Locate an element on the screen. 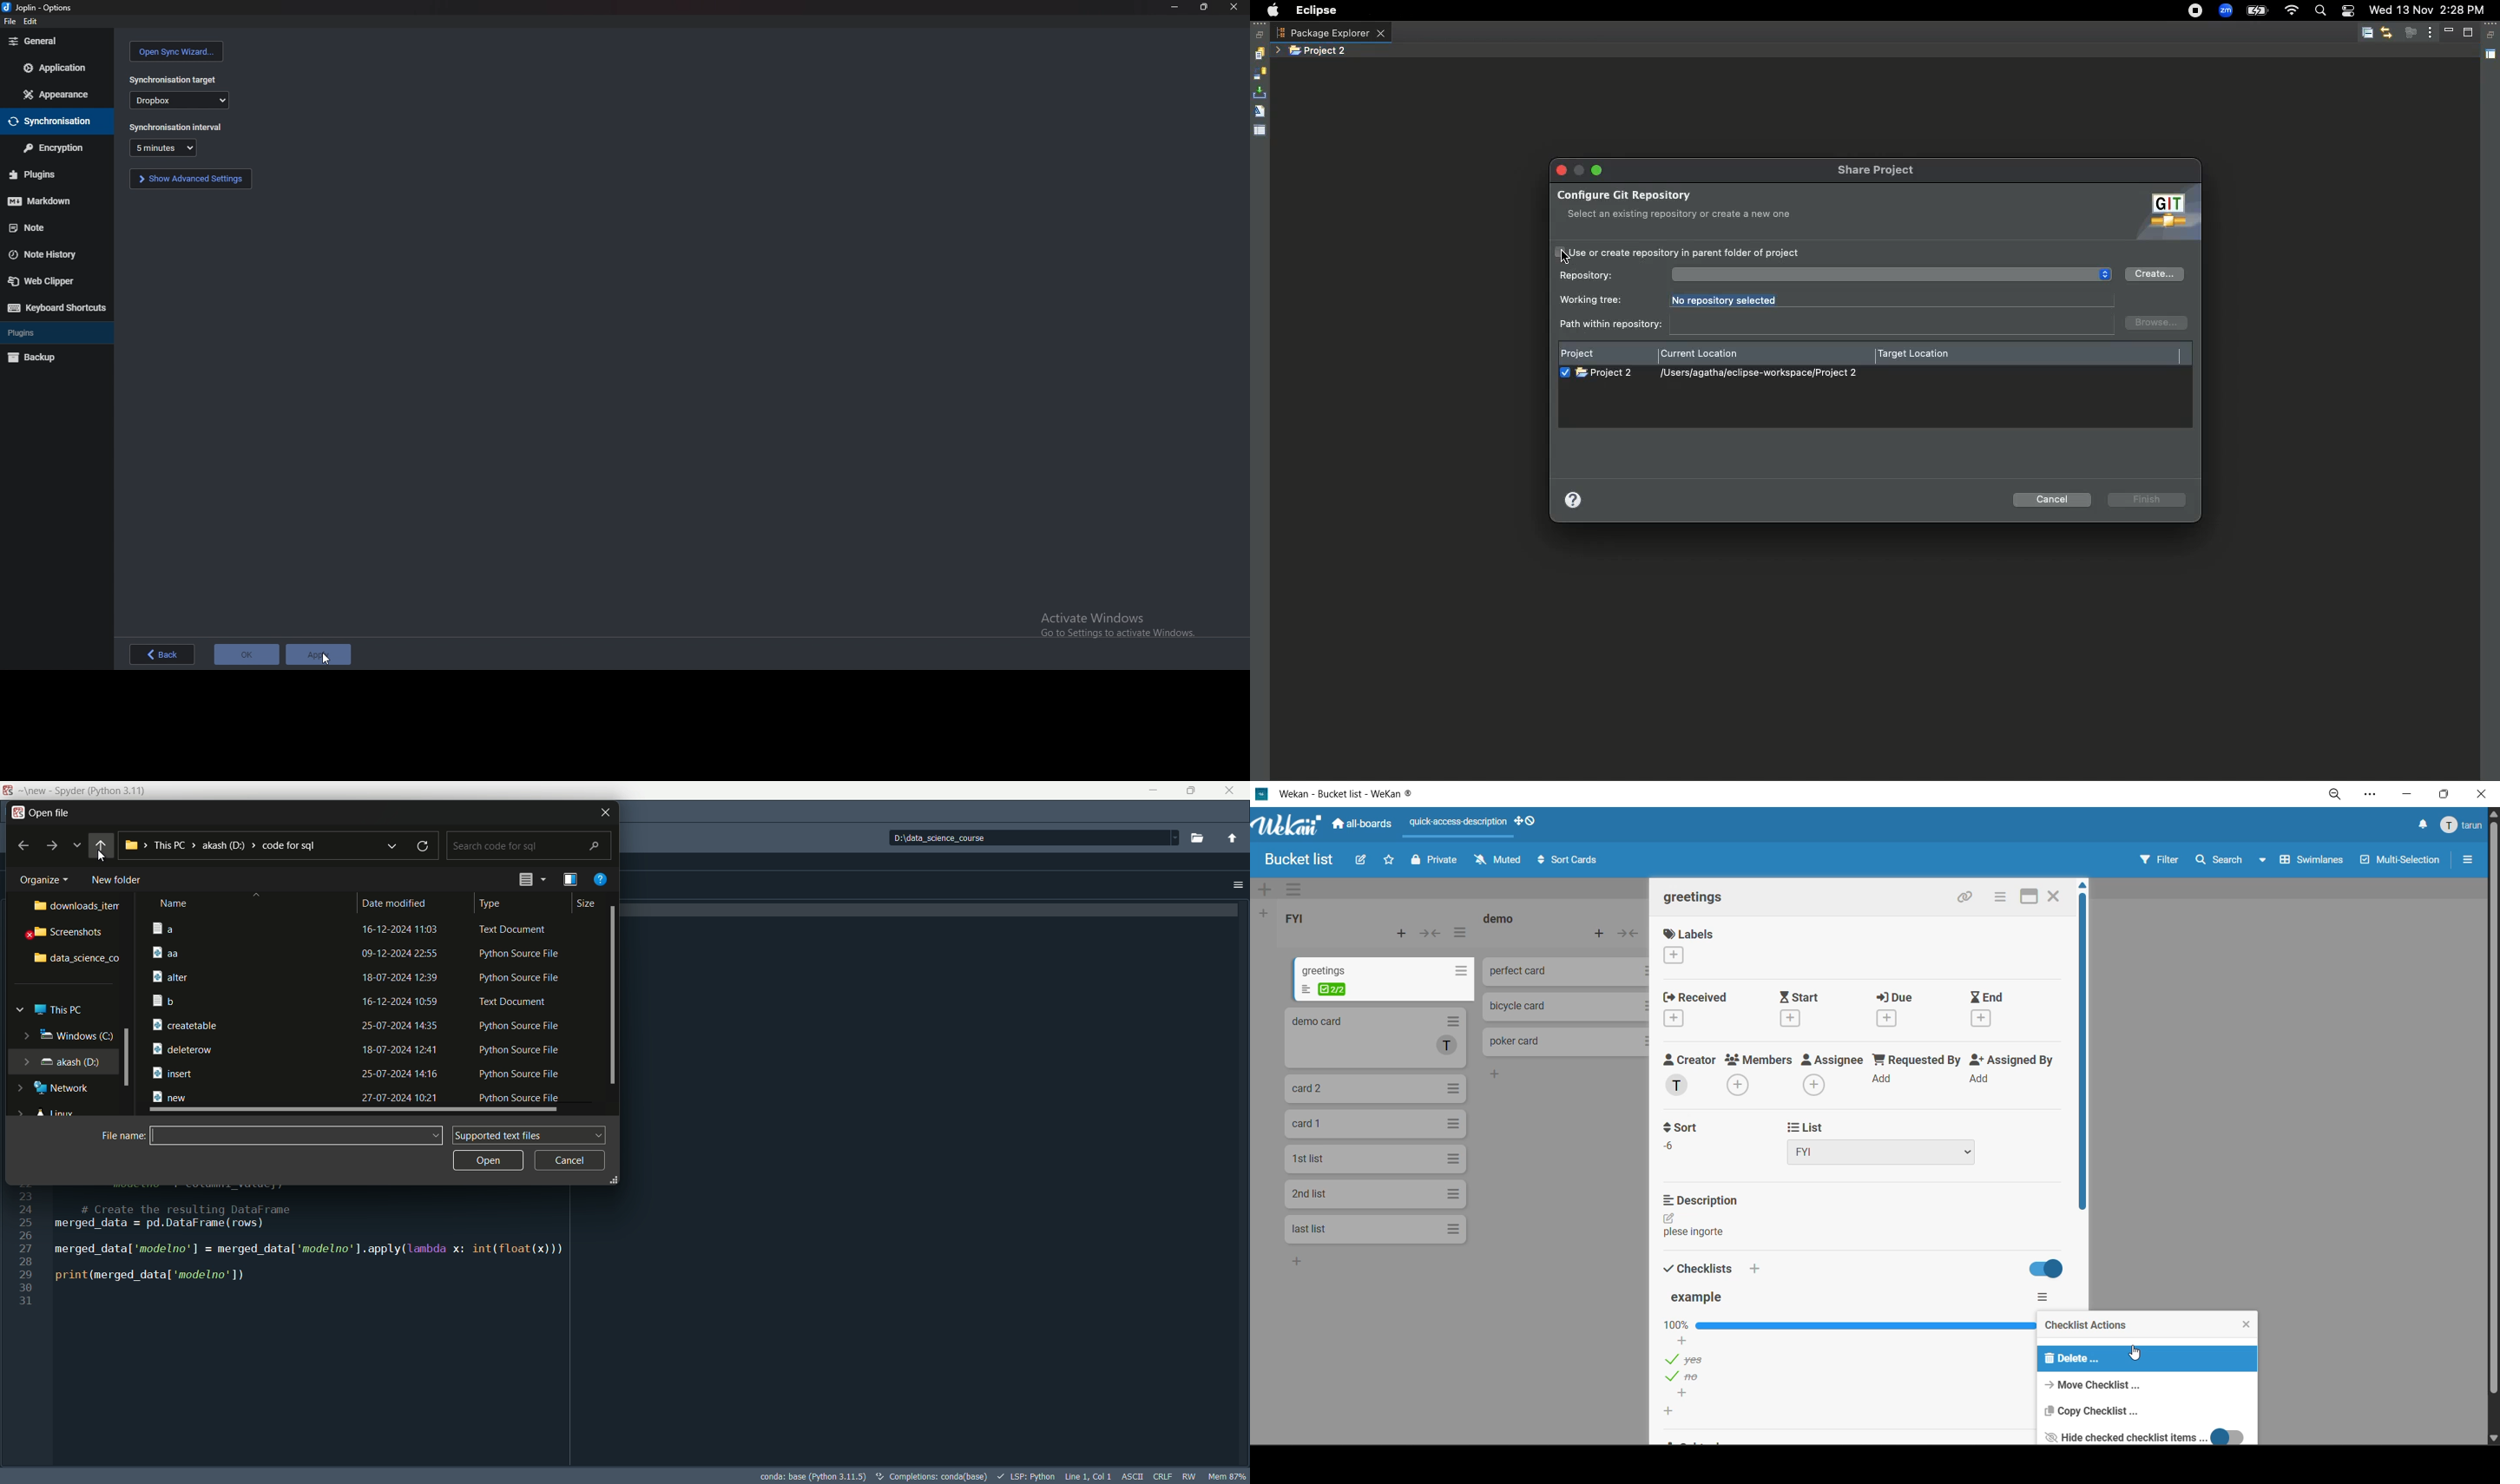 Image resolution: width=2520 pixels, height=1484 pixels. requested by is located at coordinates (1919, 1075).